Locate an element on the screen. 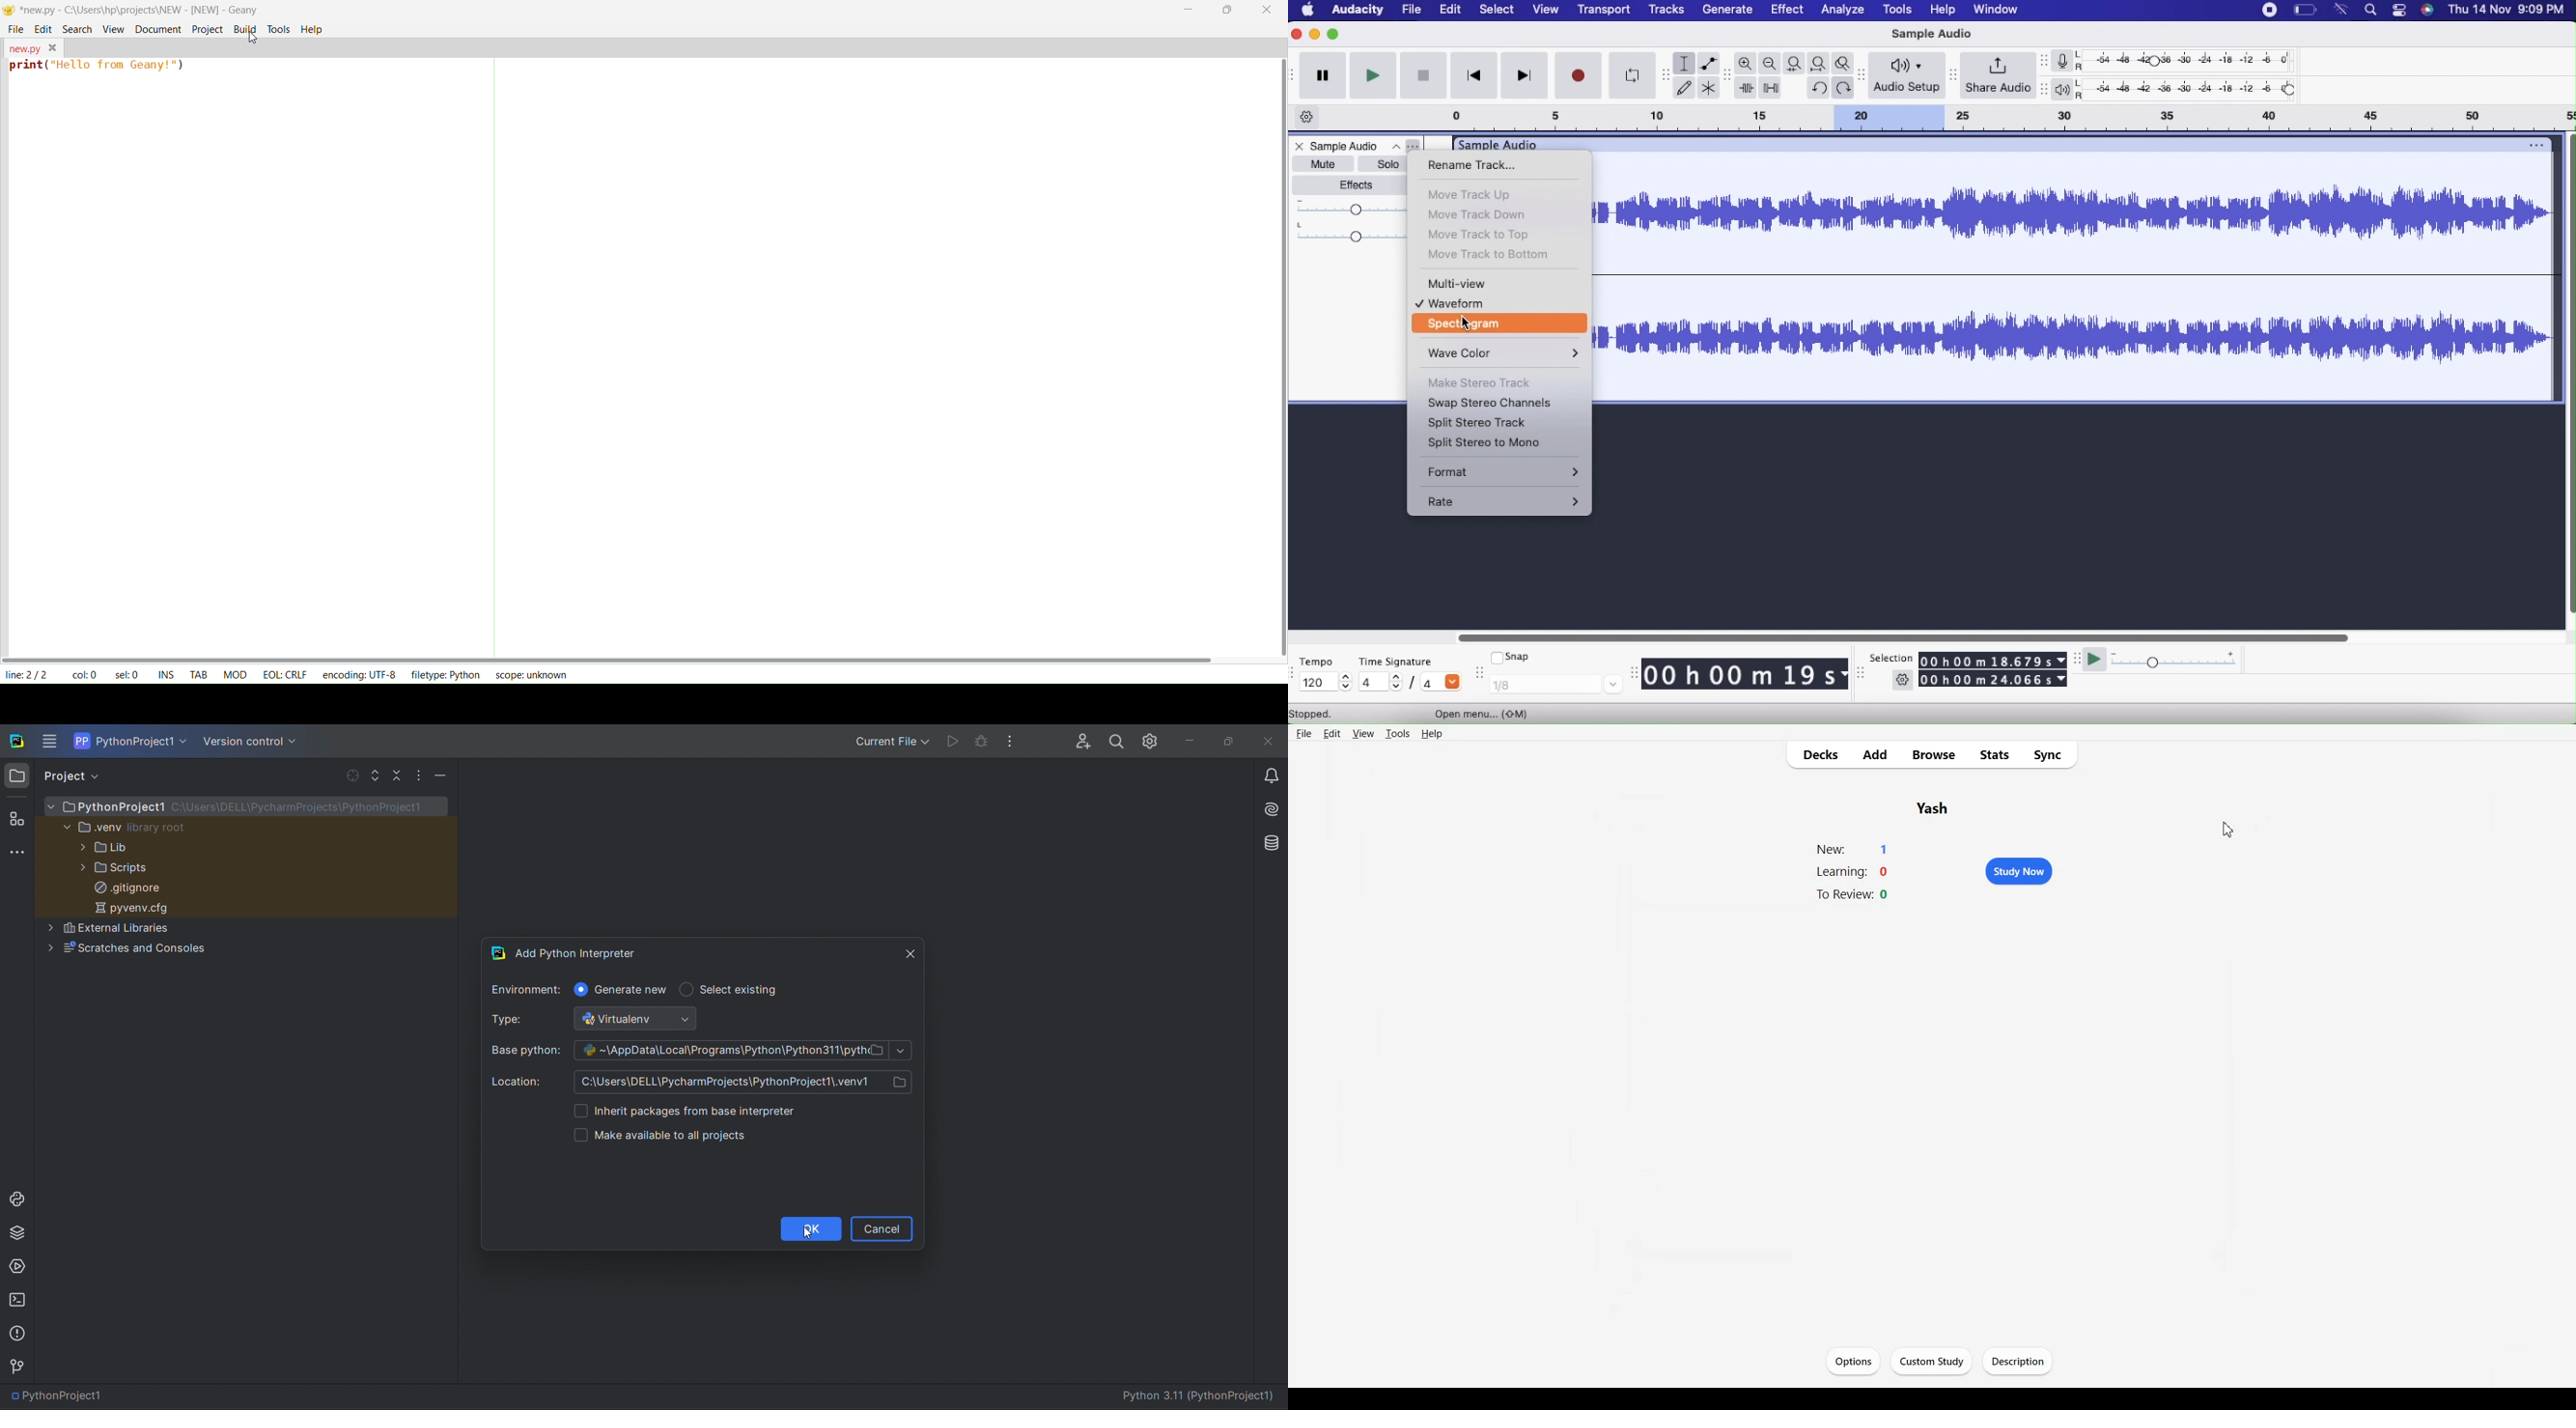 This screenshot has width=2576, height=1428. app icon is located at coordinates (2427, 11).